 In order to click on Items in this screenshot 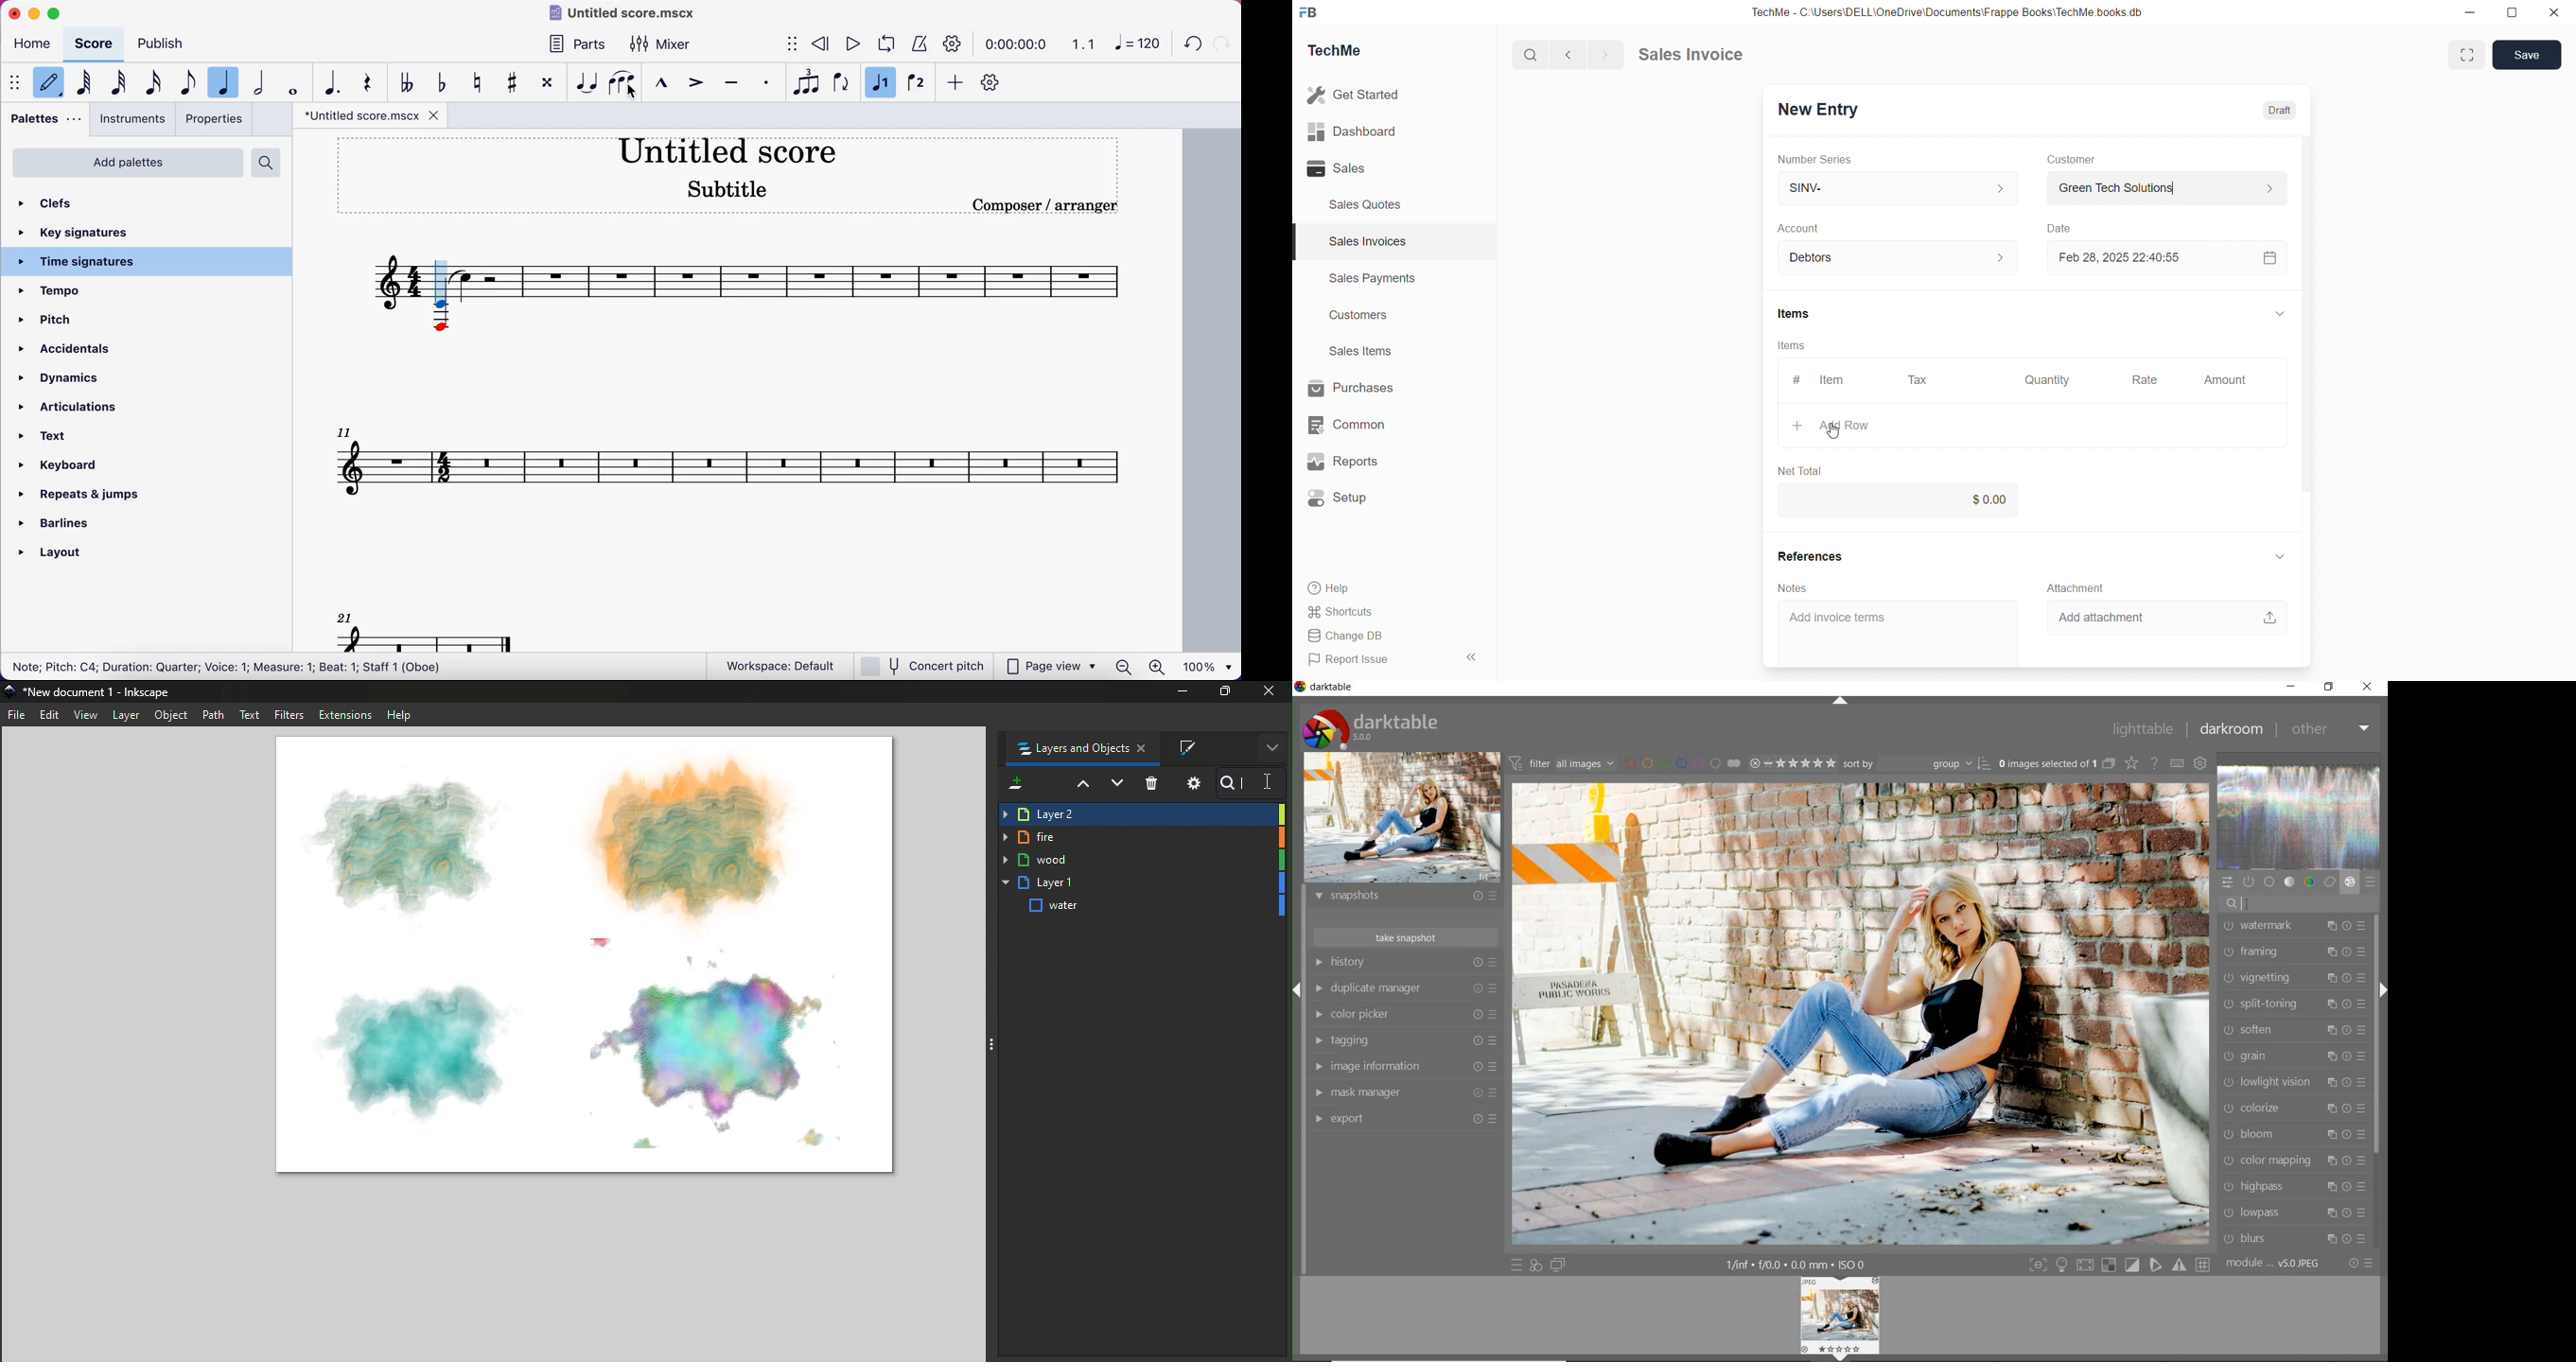, I will do `click(1791, 345)`.